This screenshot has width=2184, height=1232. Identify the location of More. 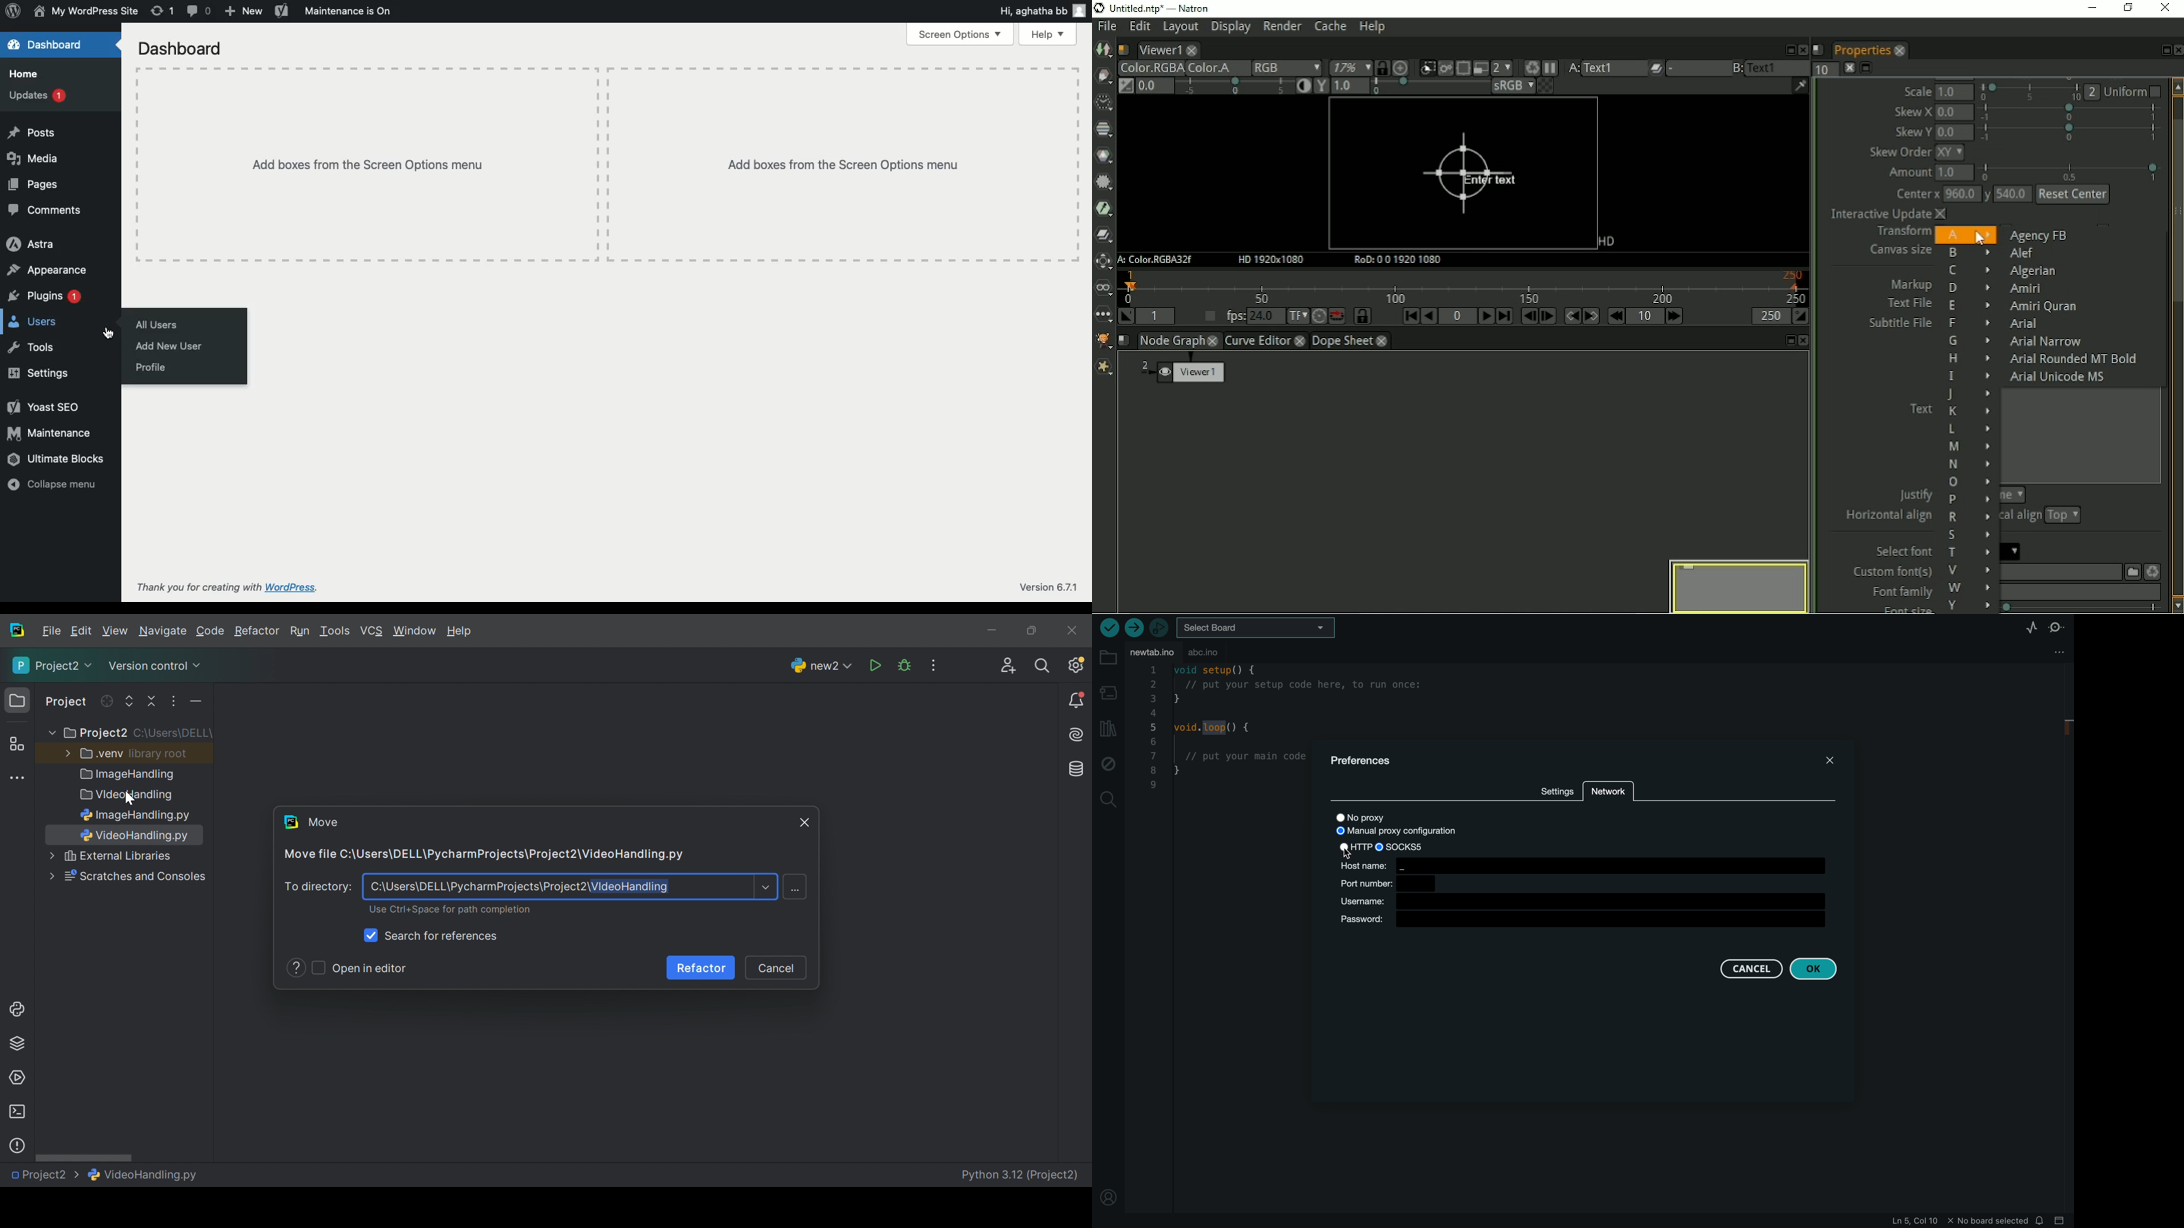
(65, 752).